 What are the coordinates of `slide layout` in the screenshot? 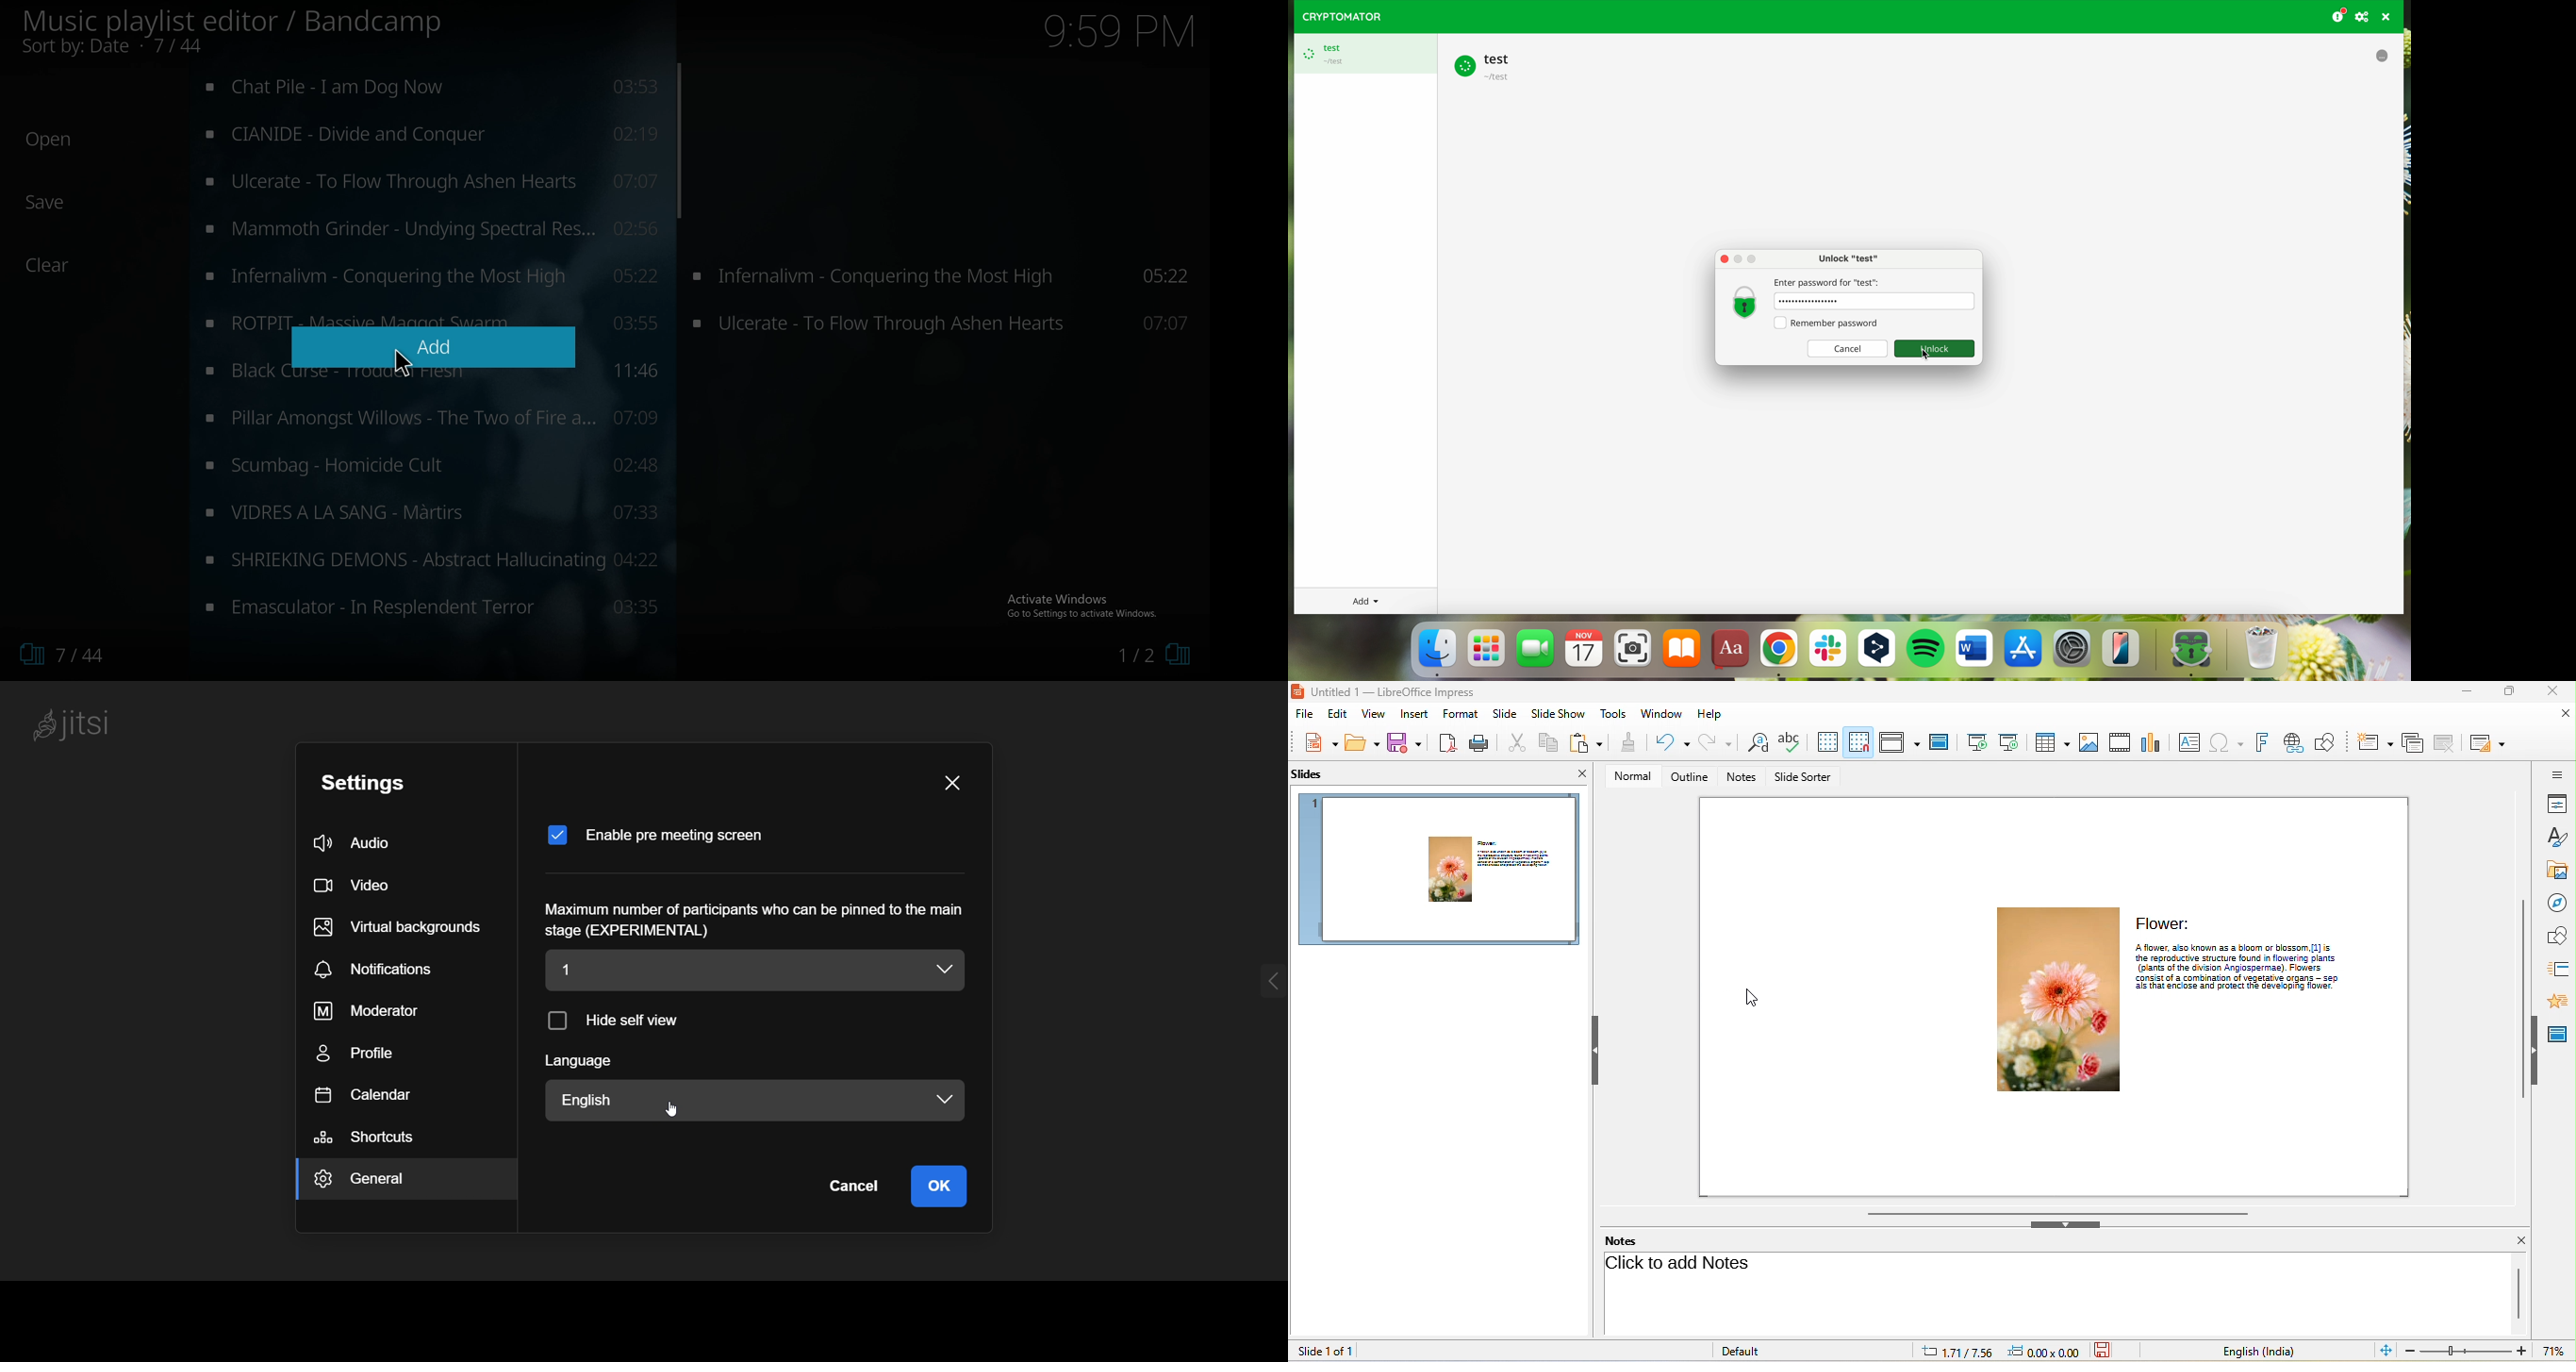 It's located at (2487, 743).